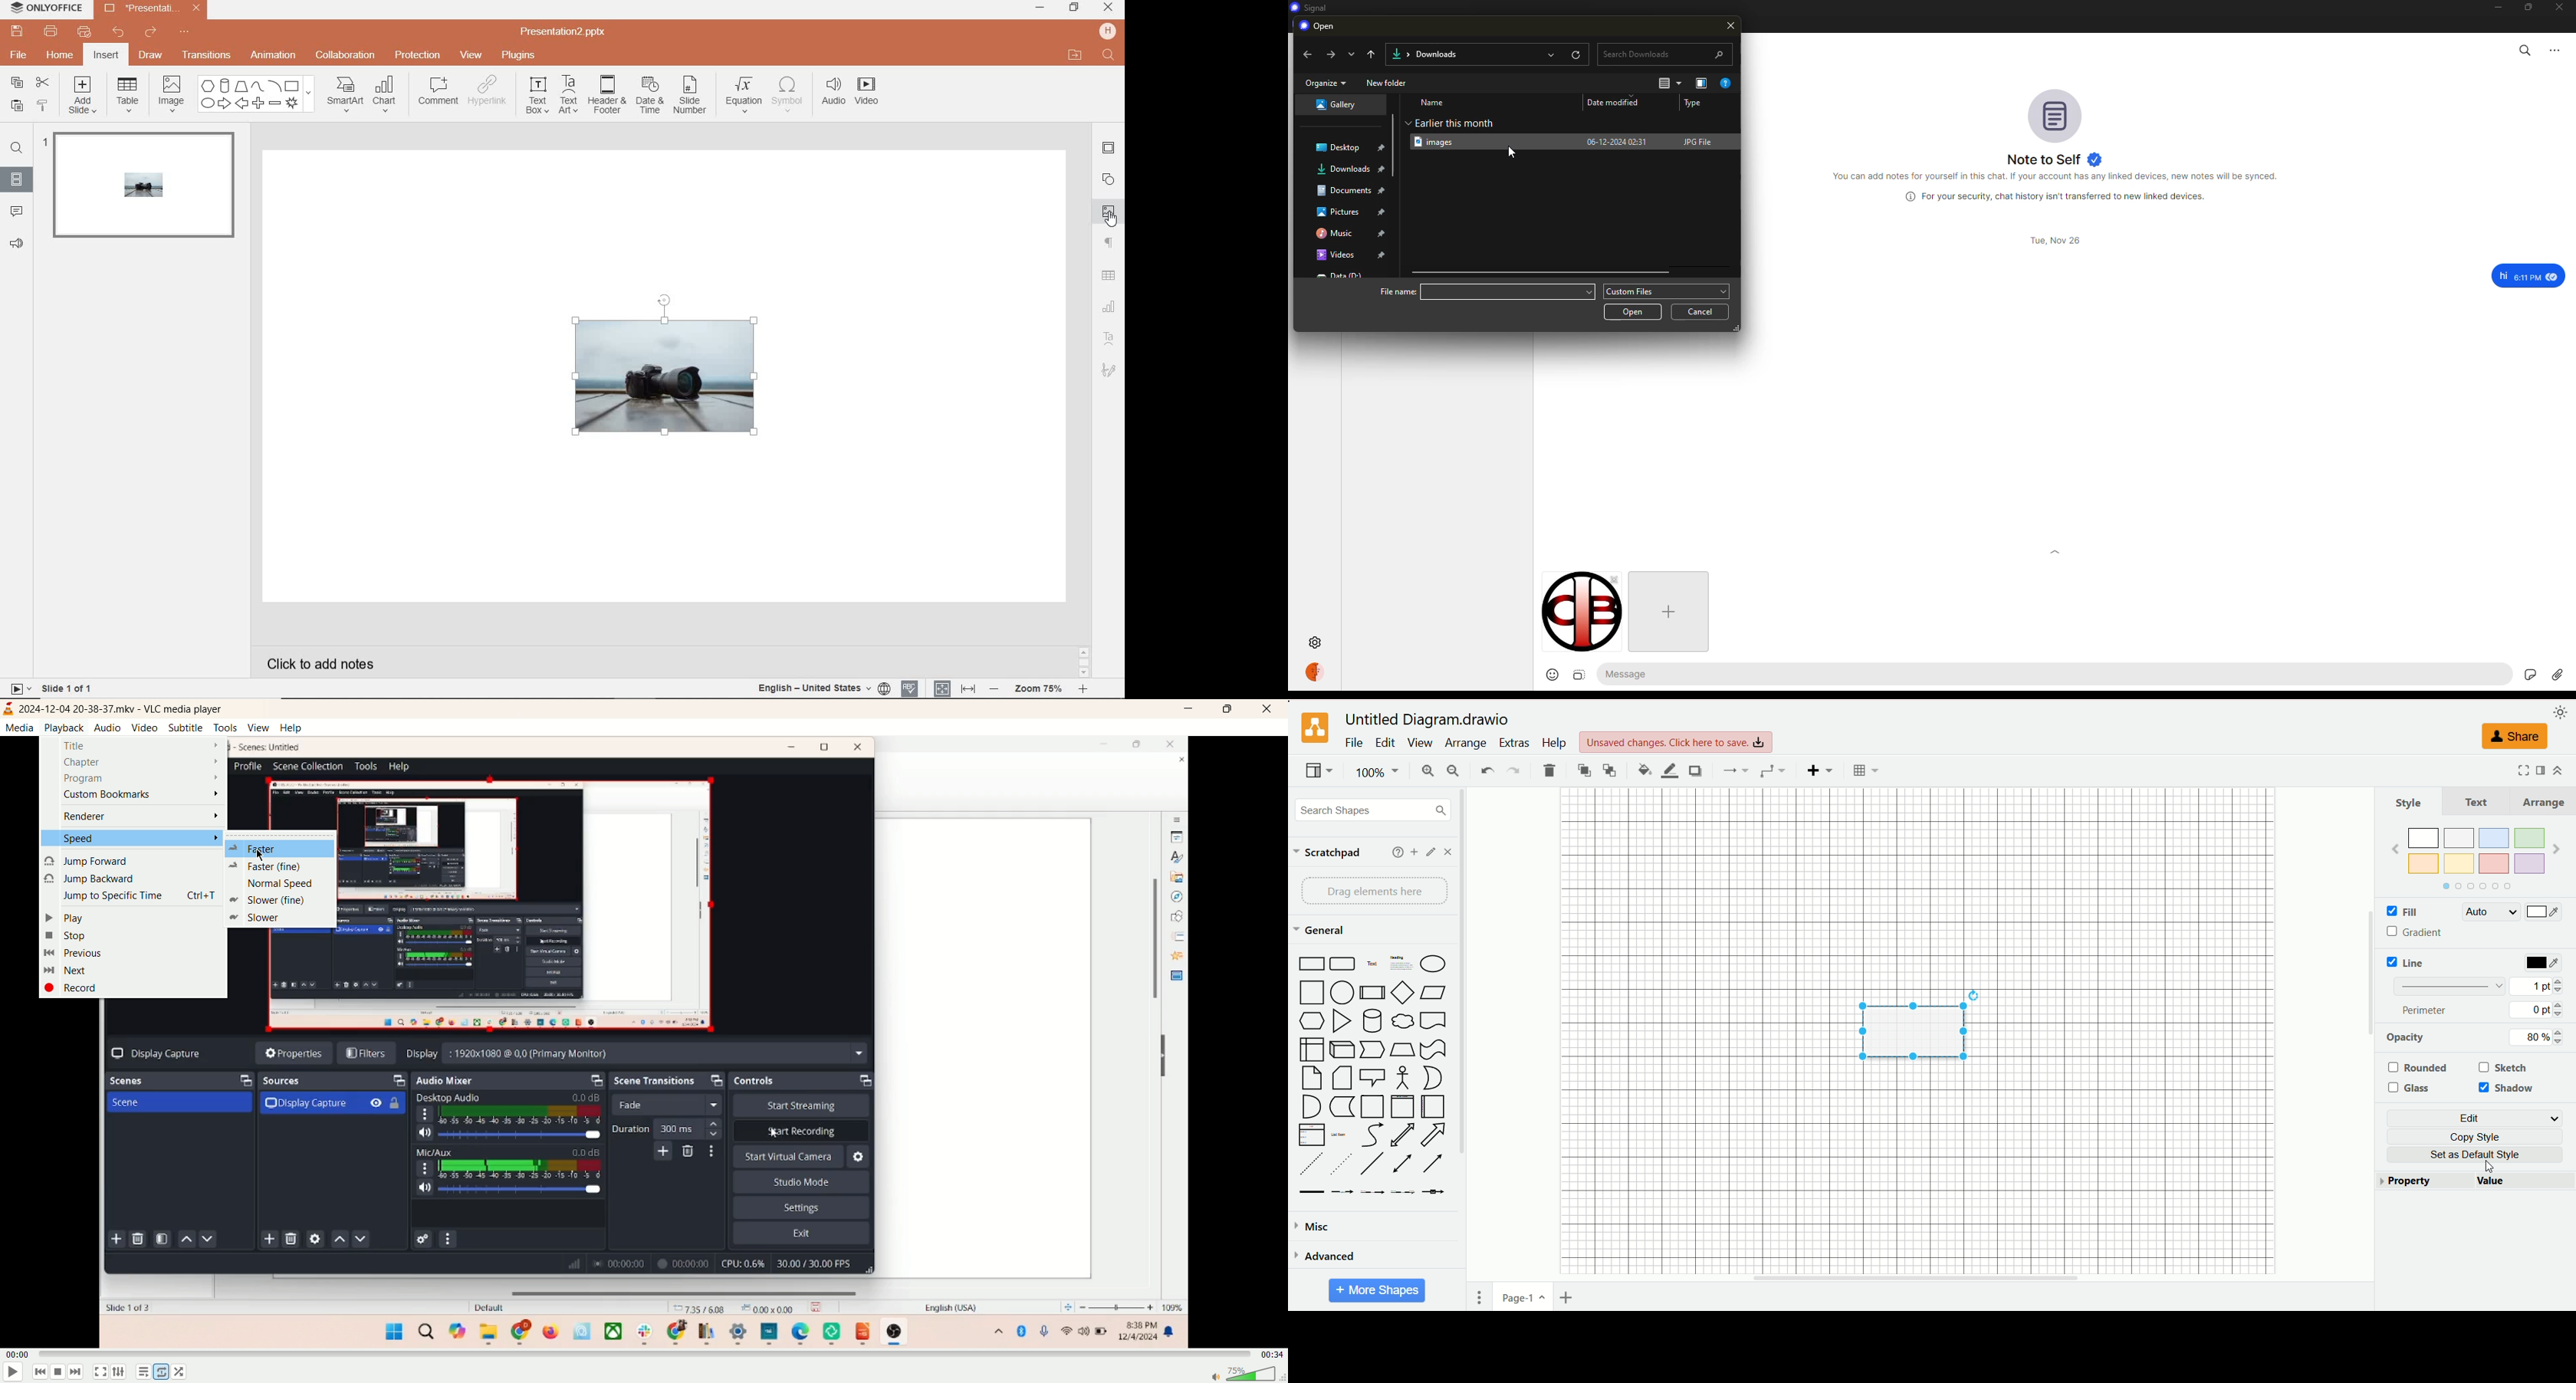 This screenshot has width=2576, height=1400. I want to click on shuffle, so click(186, 1371).